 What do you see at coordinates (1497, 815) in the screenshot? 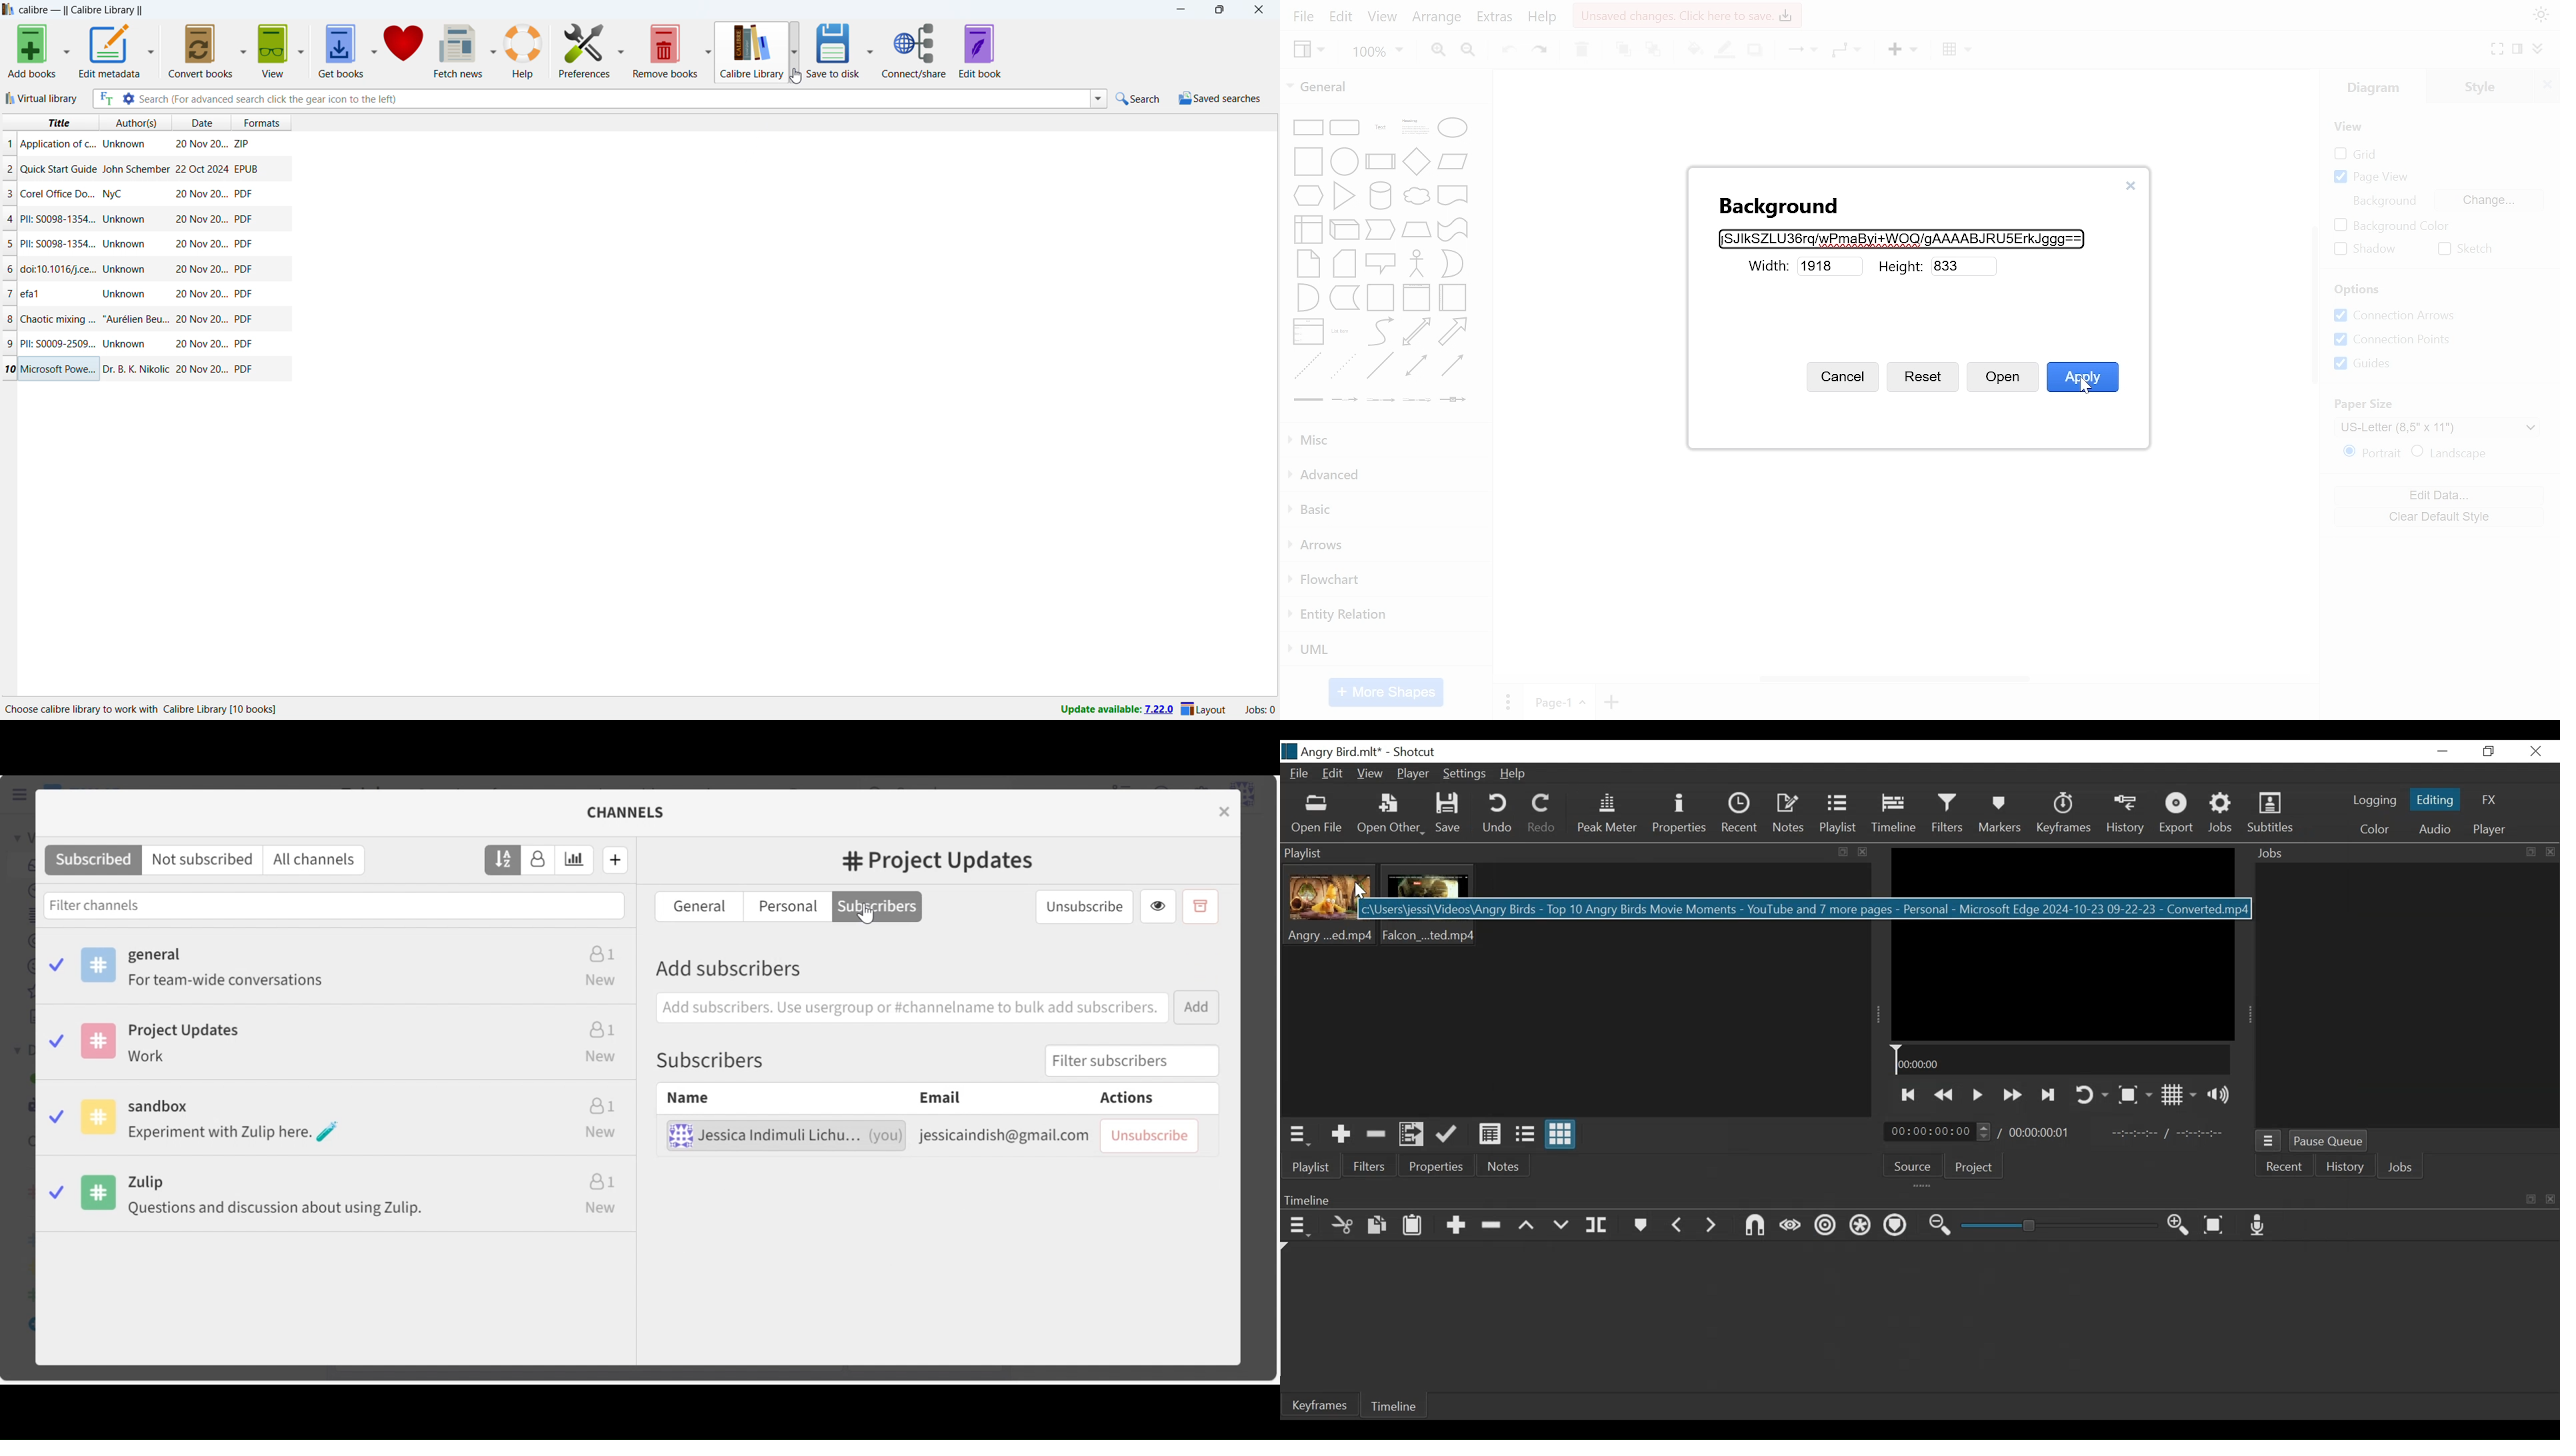
I see `Undo` at bounding box center [1497, 815].